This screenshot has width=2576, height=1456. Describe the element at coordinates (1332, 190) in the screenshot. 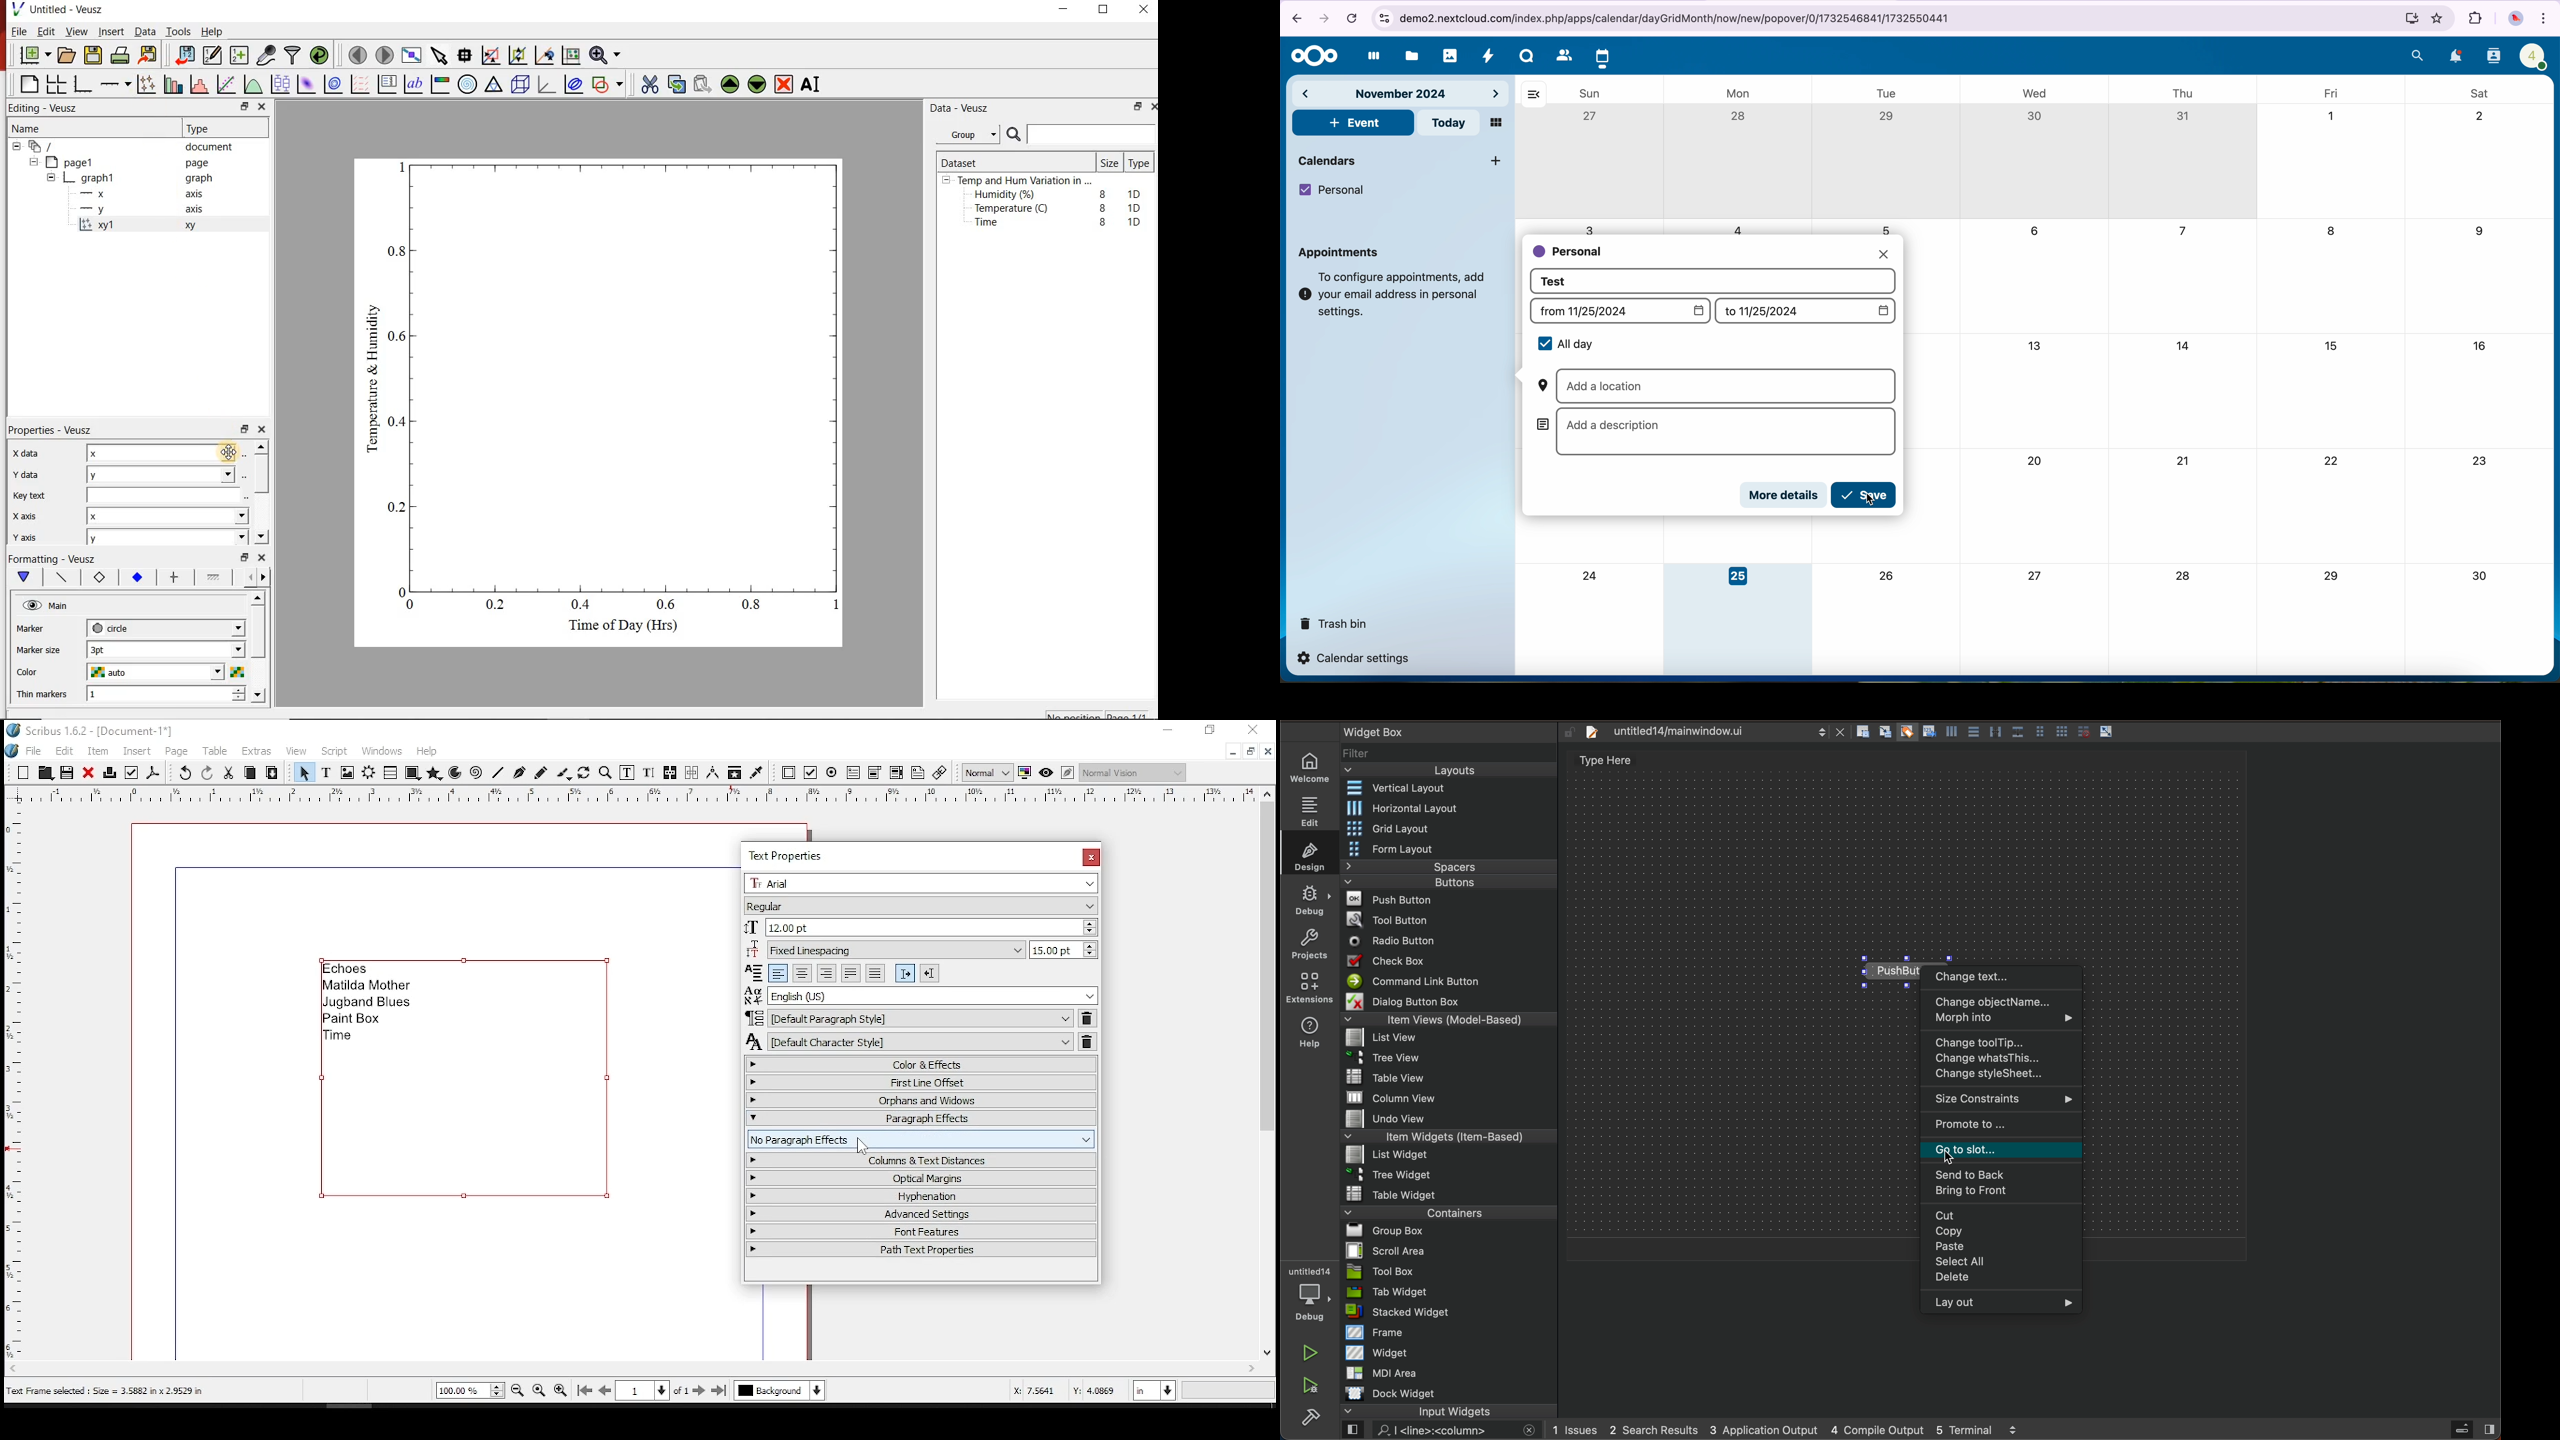

I see `personal` at that location.